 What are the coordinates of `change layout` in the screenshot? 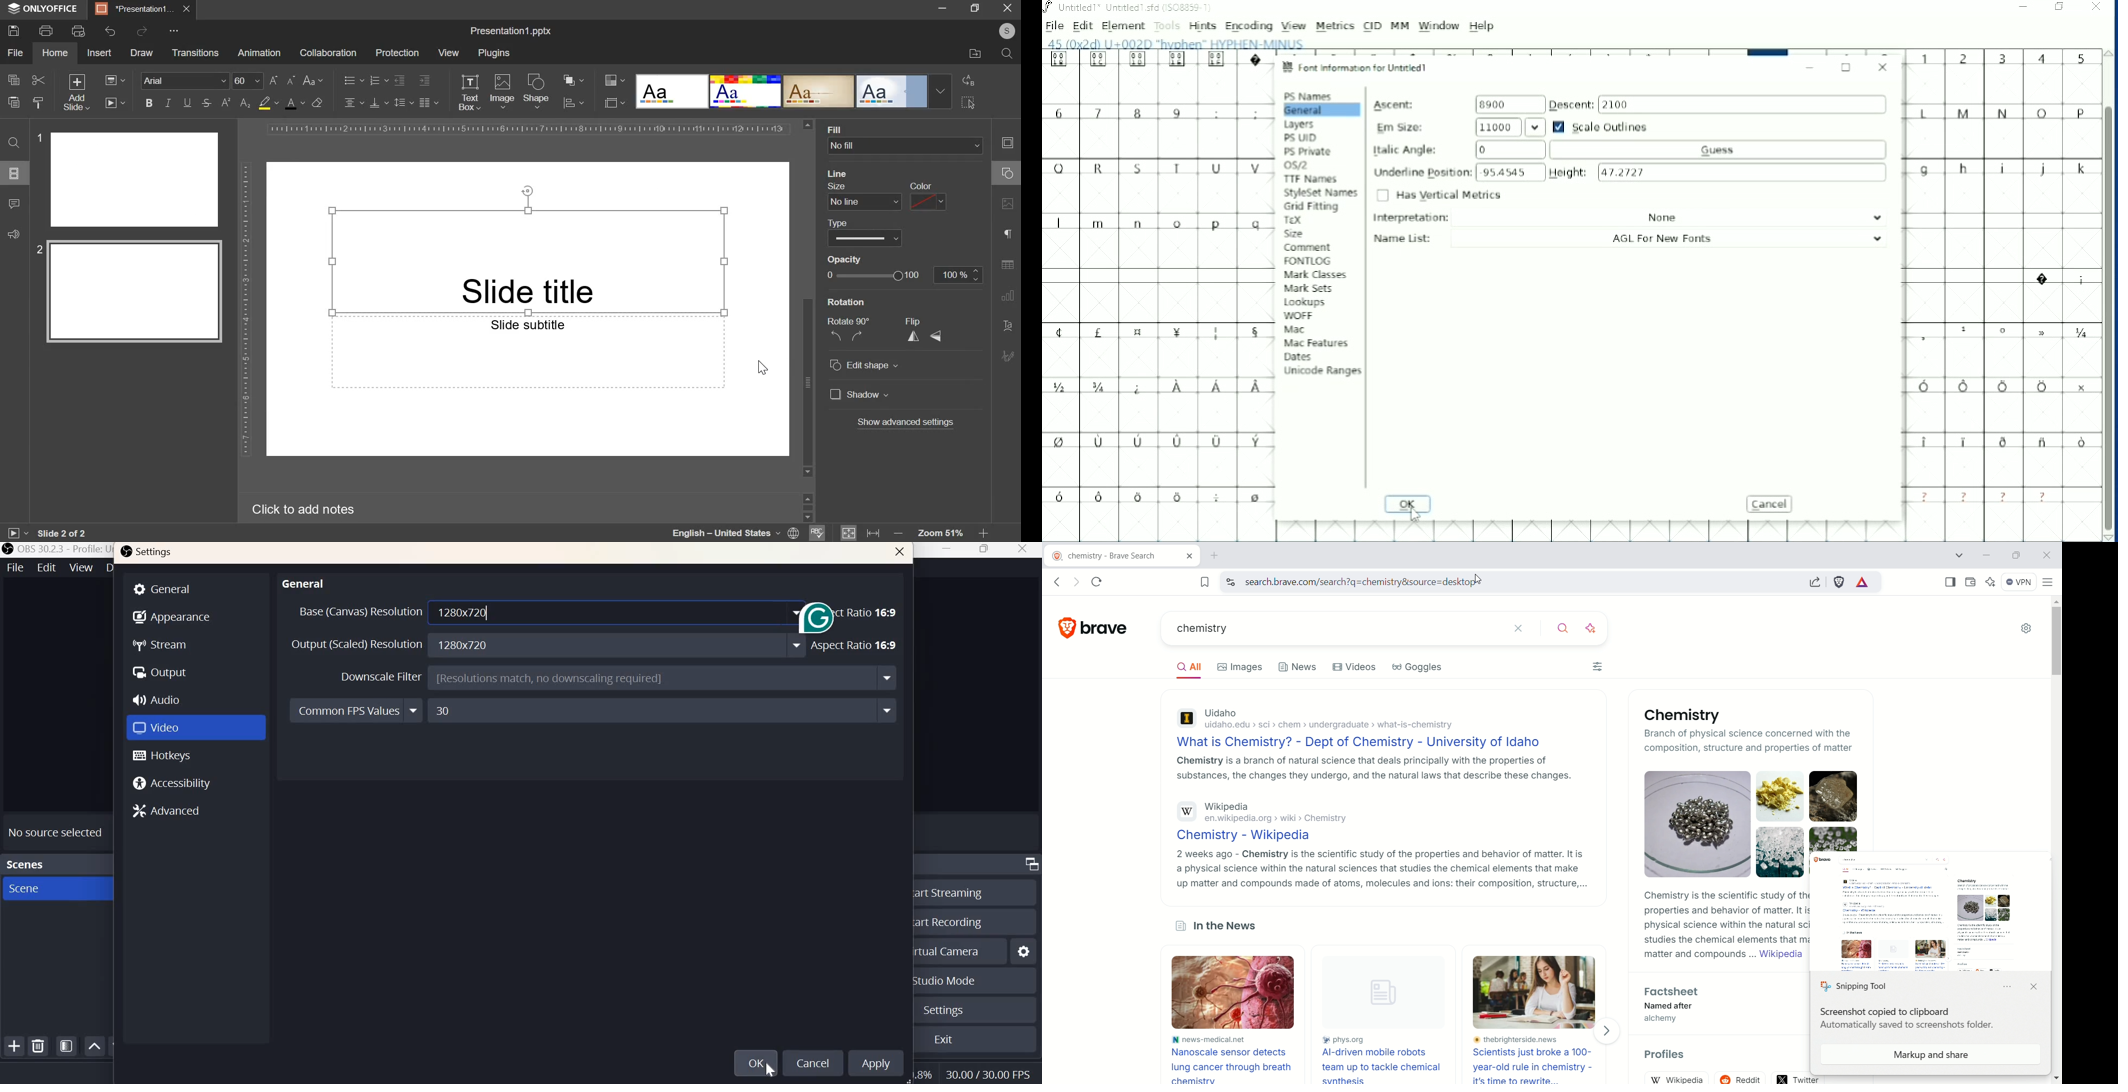 It's located at (114, 80).